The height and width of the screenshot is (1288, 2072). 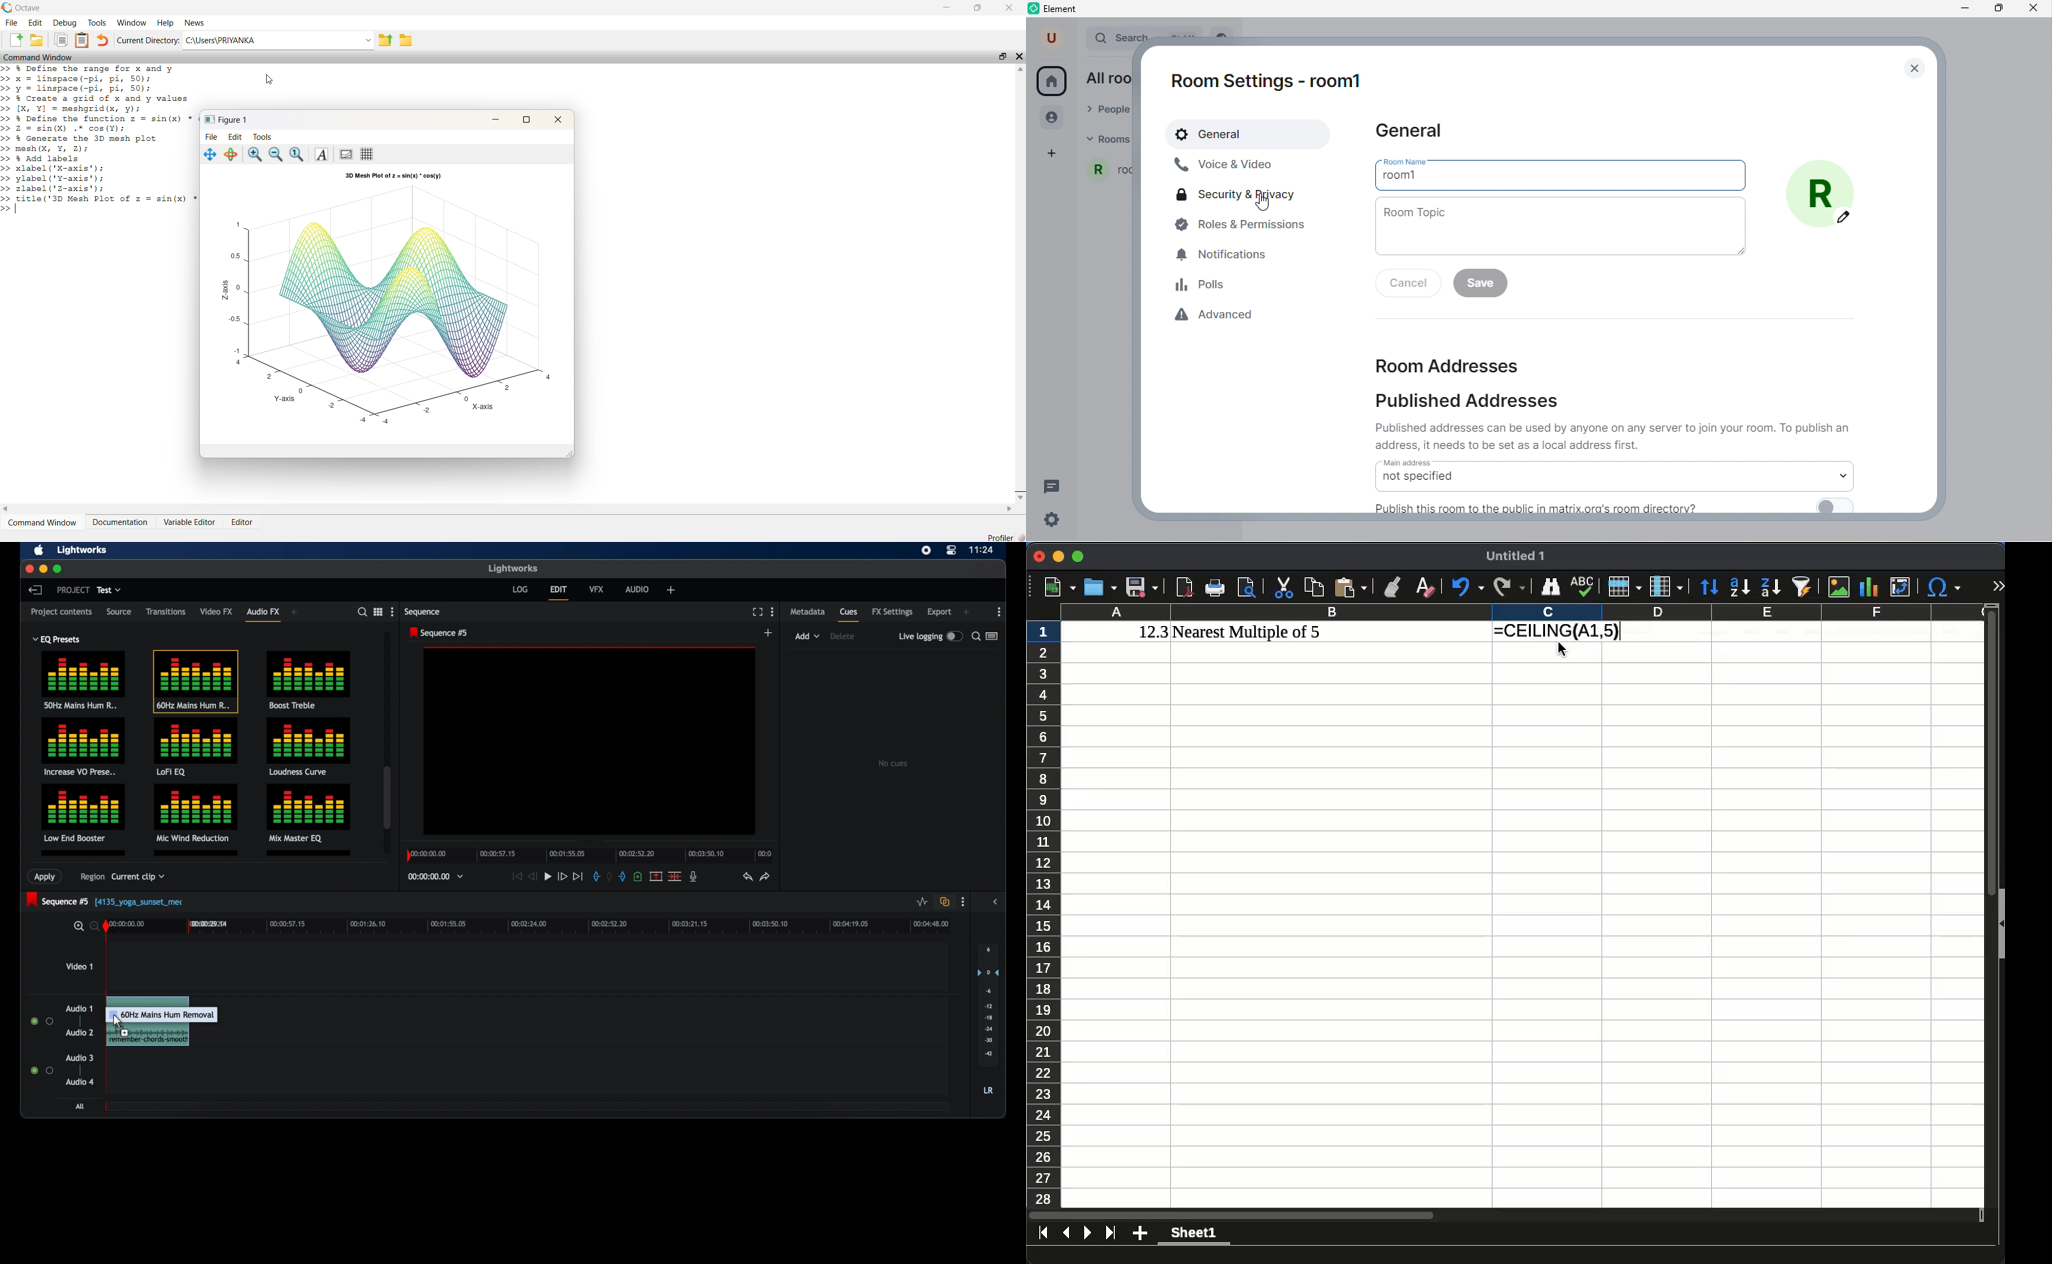 I want to click on Down, so click(x=1020, y=498).